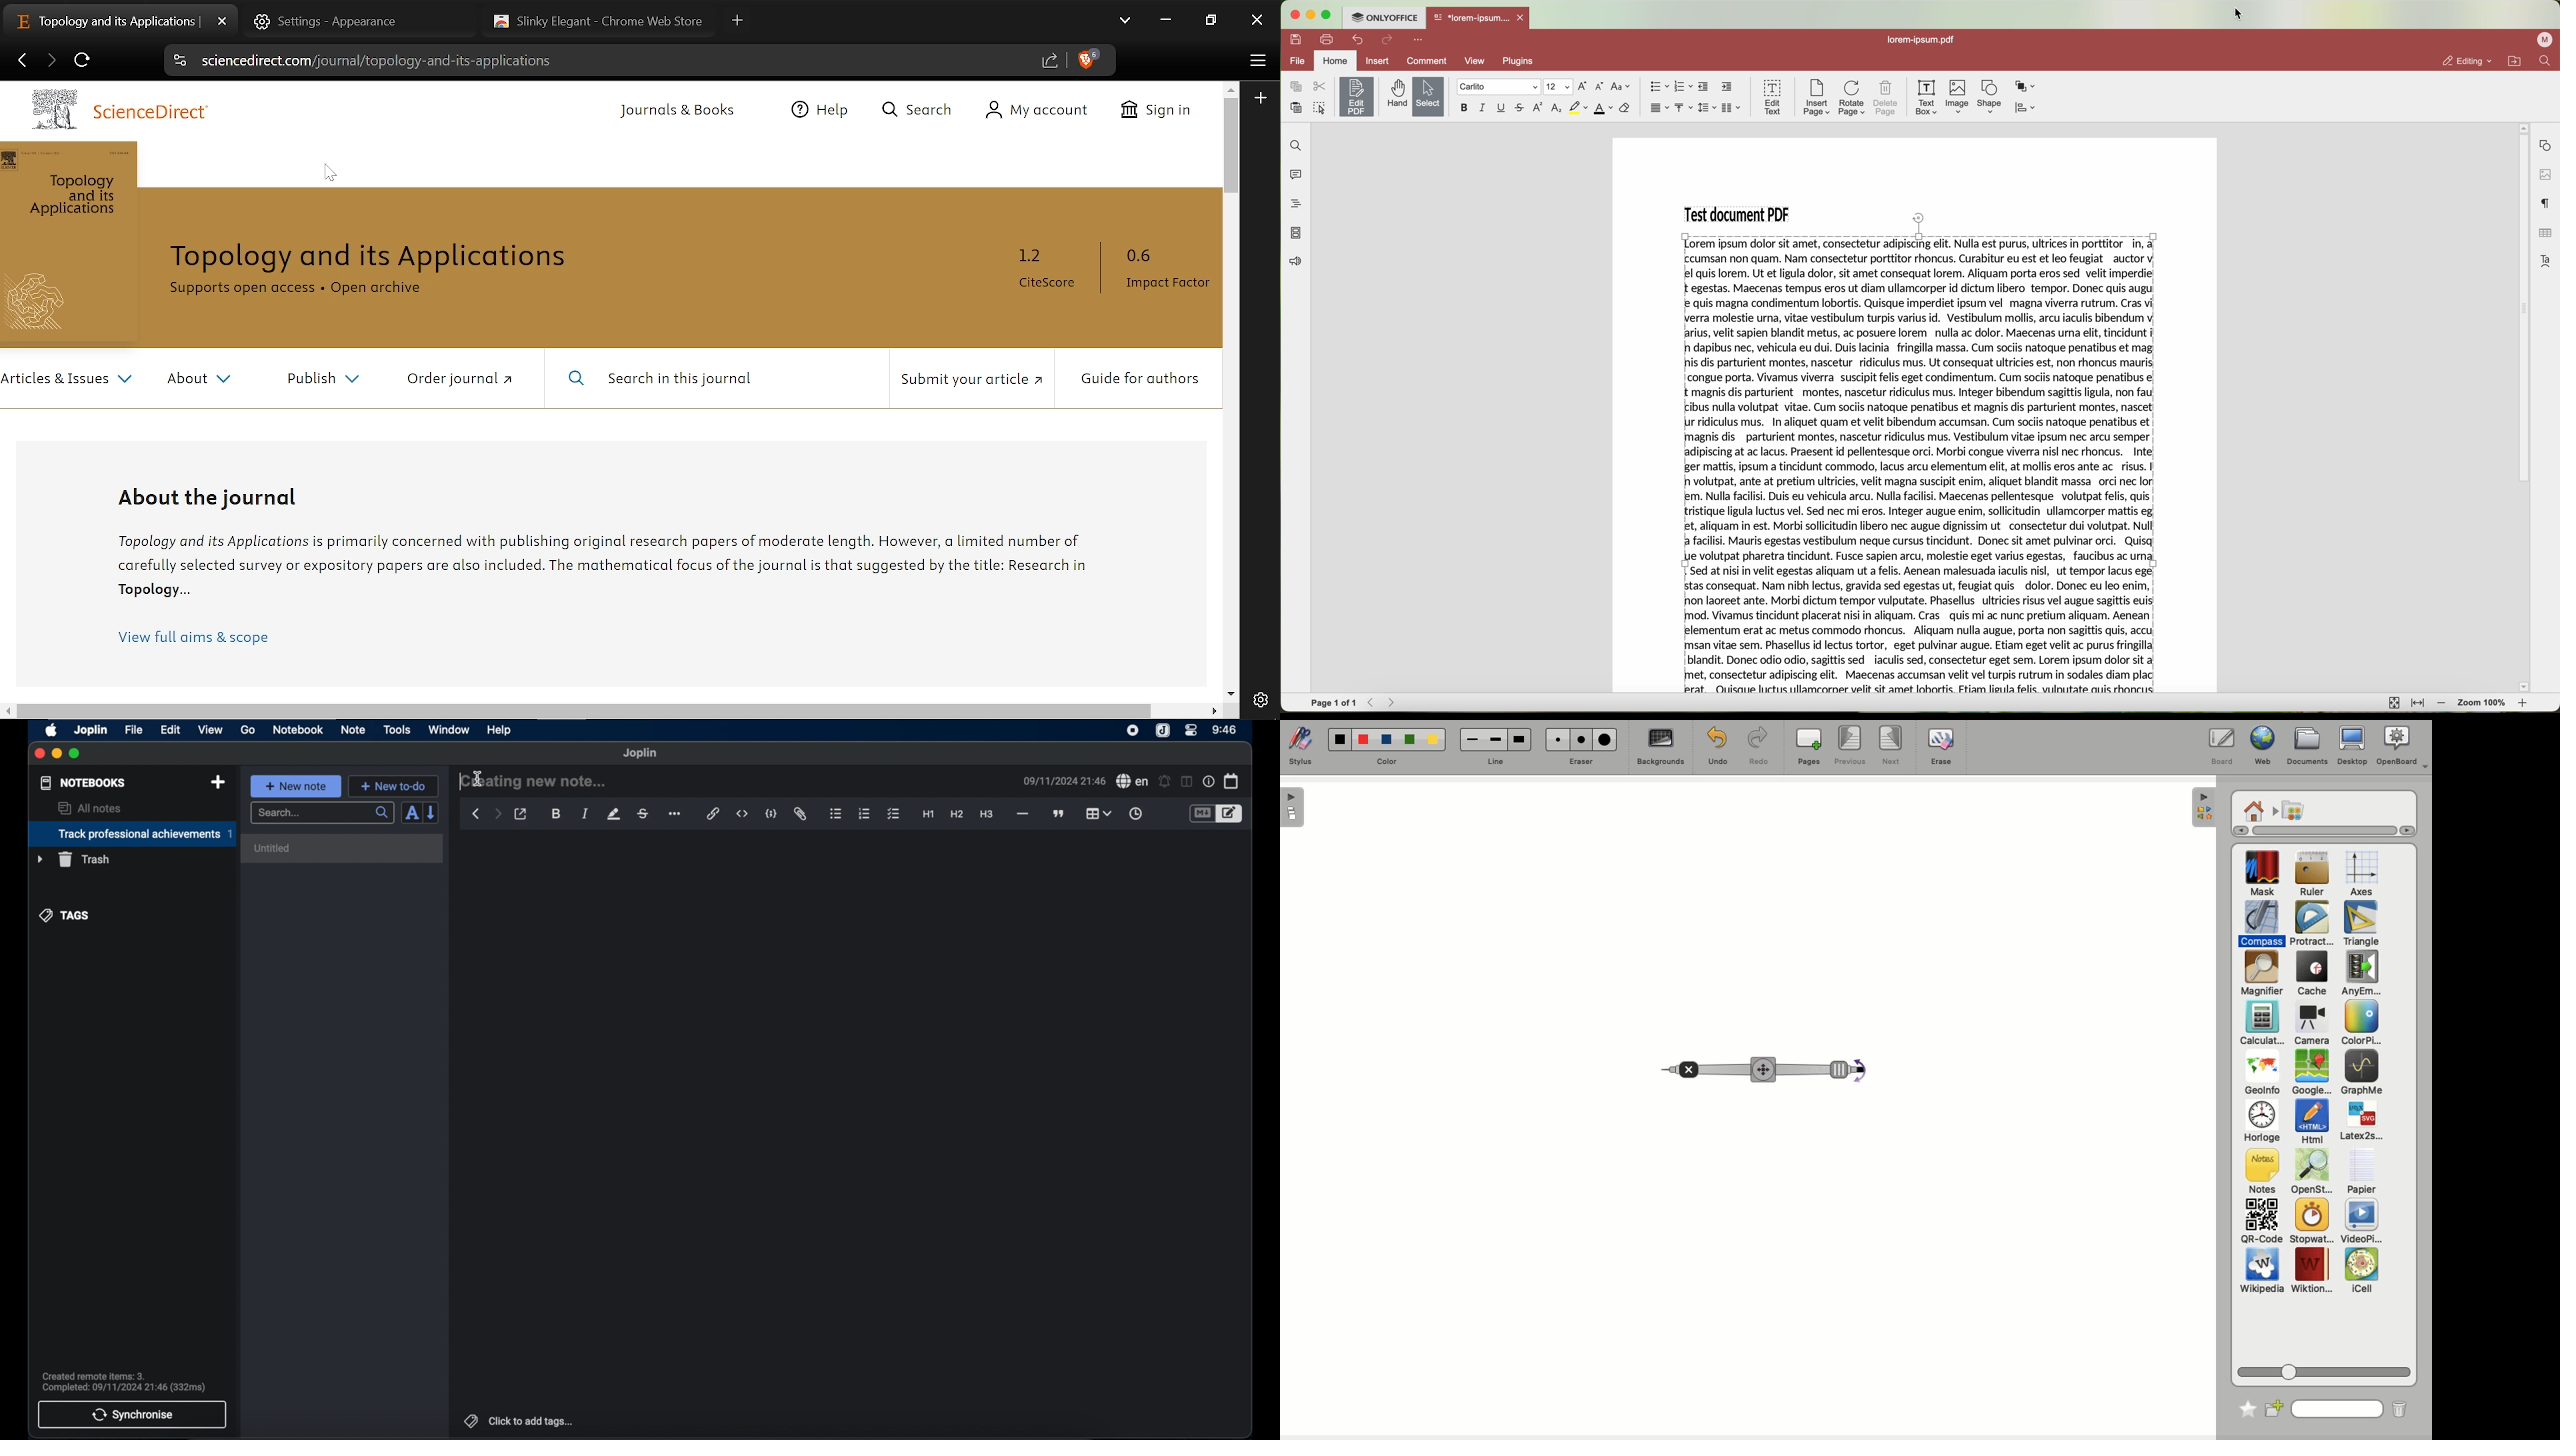 This screenshot has height=1456, width=2576. Describe the element at coordinates (1477, 62) in the screenshot. I see `View` at that location.